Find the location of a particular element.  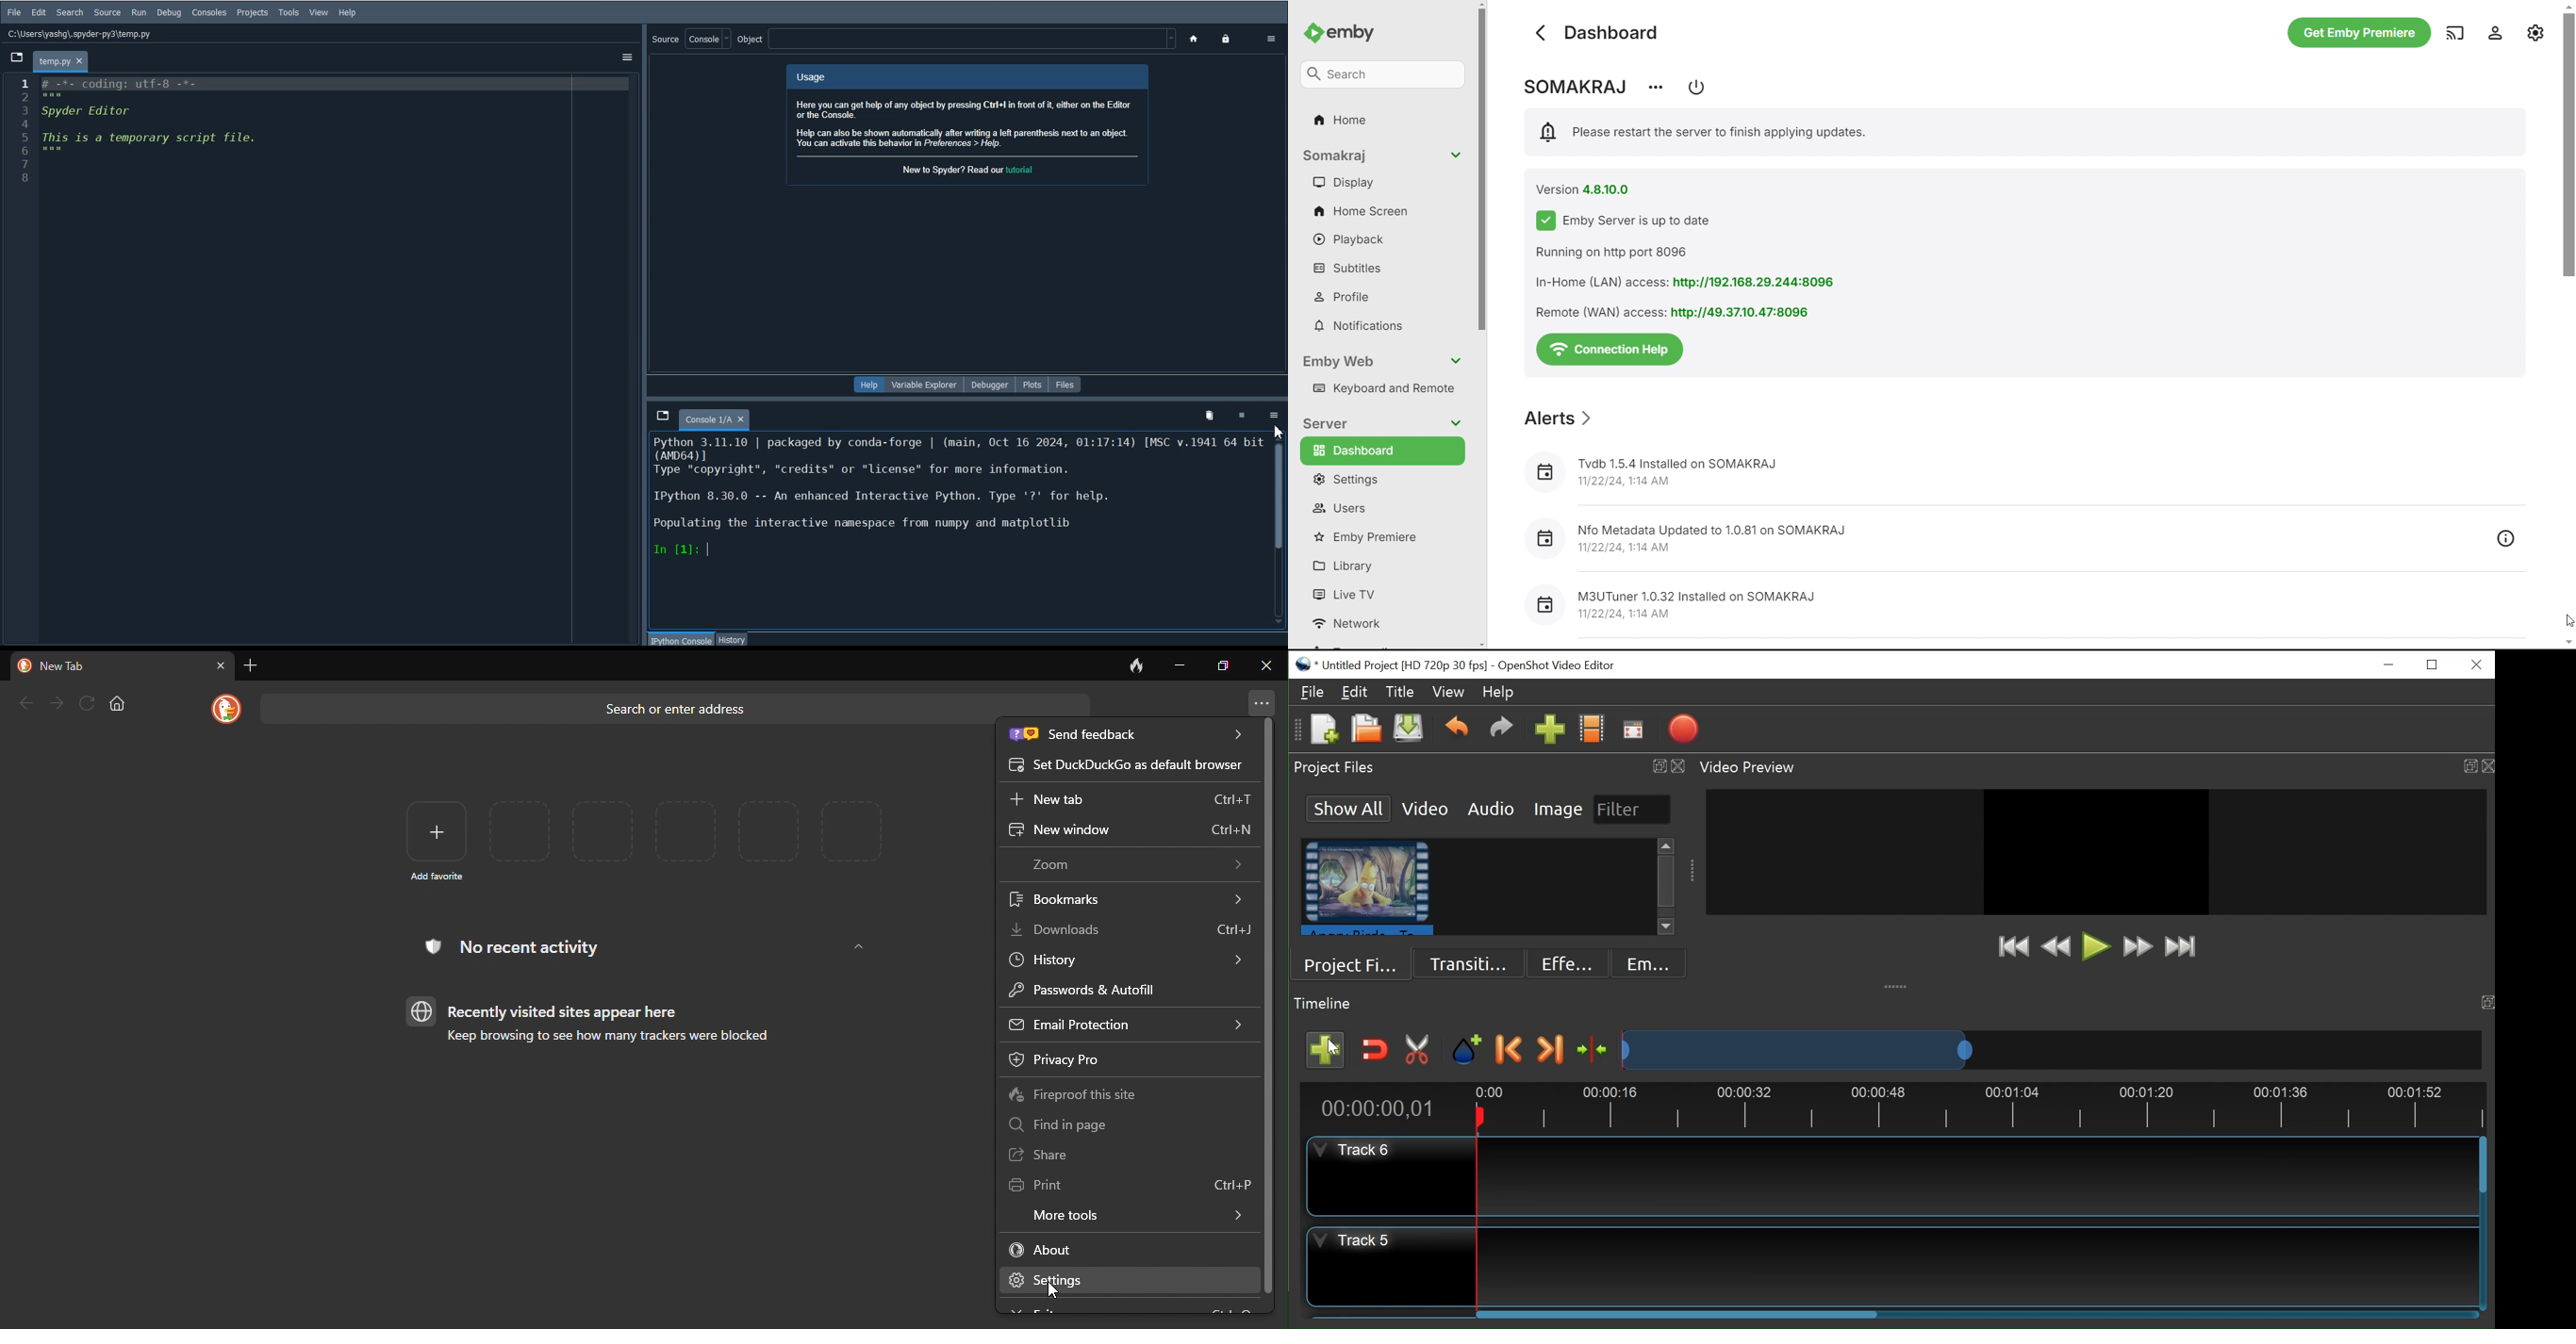

Options is located at coordinates (1274, 416).